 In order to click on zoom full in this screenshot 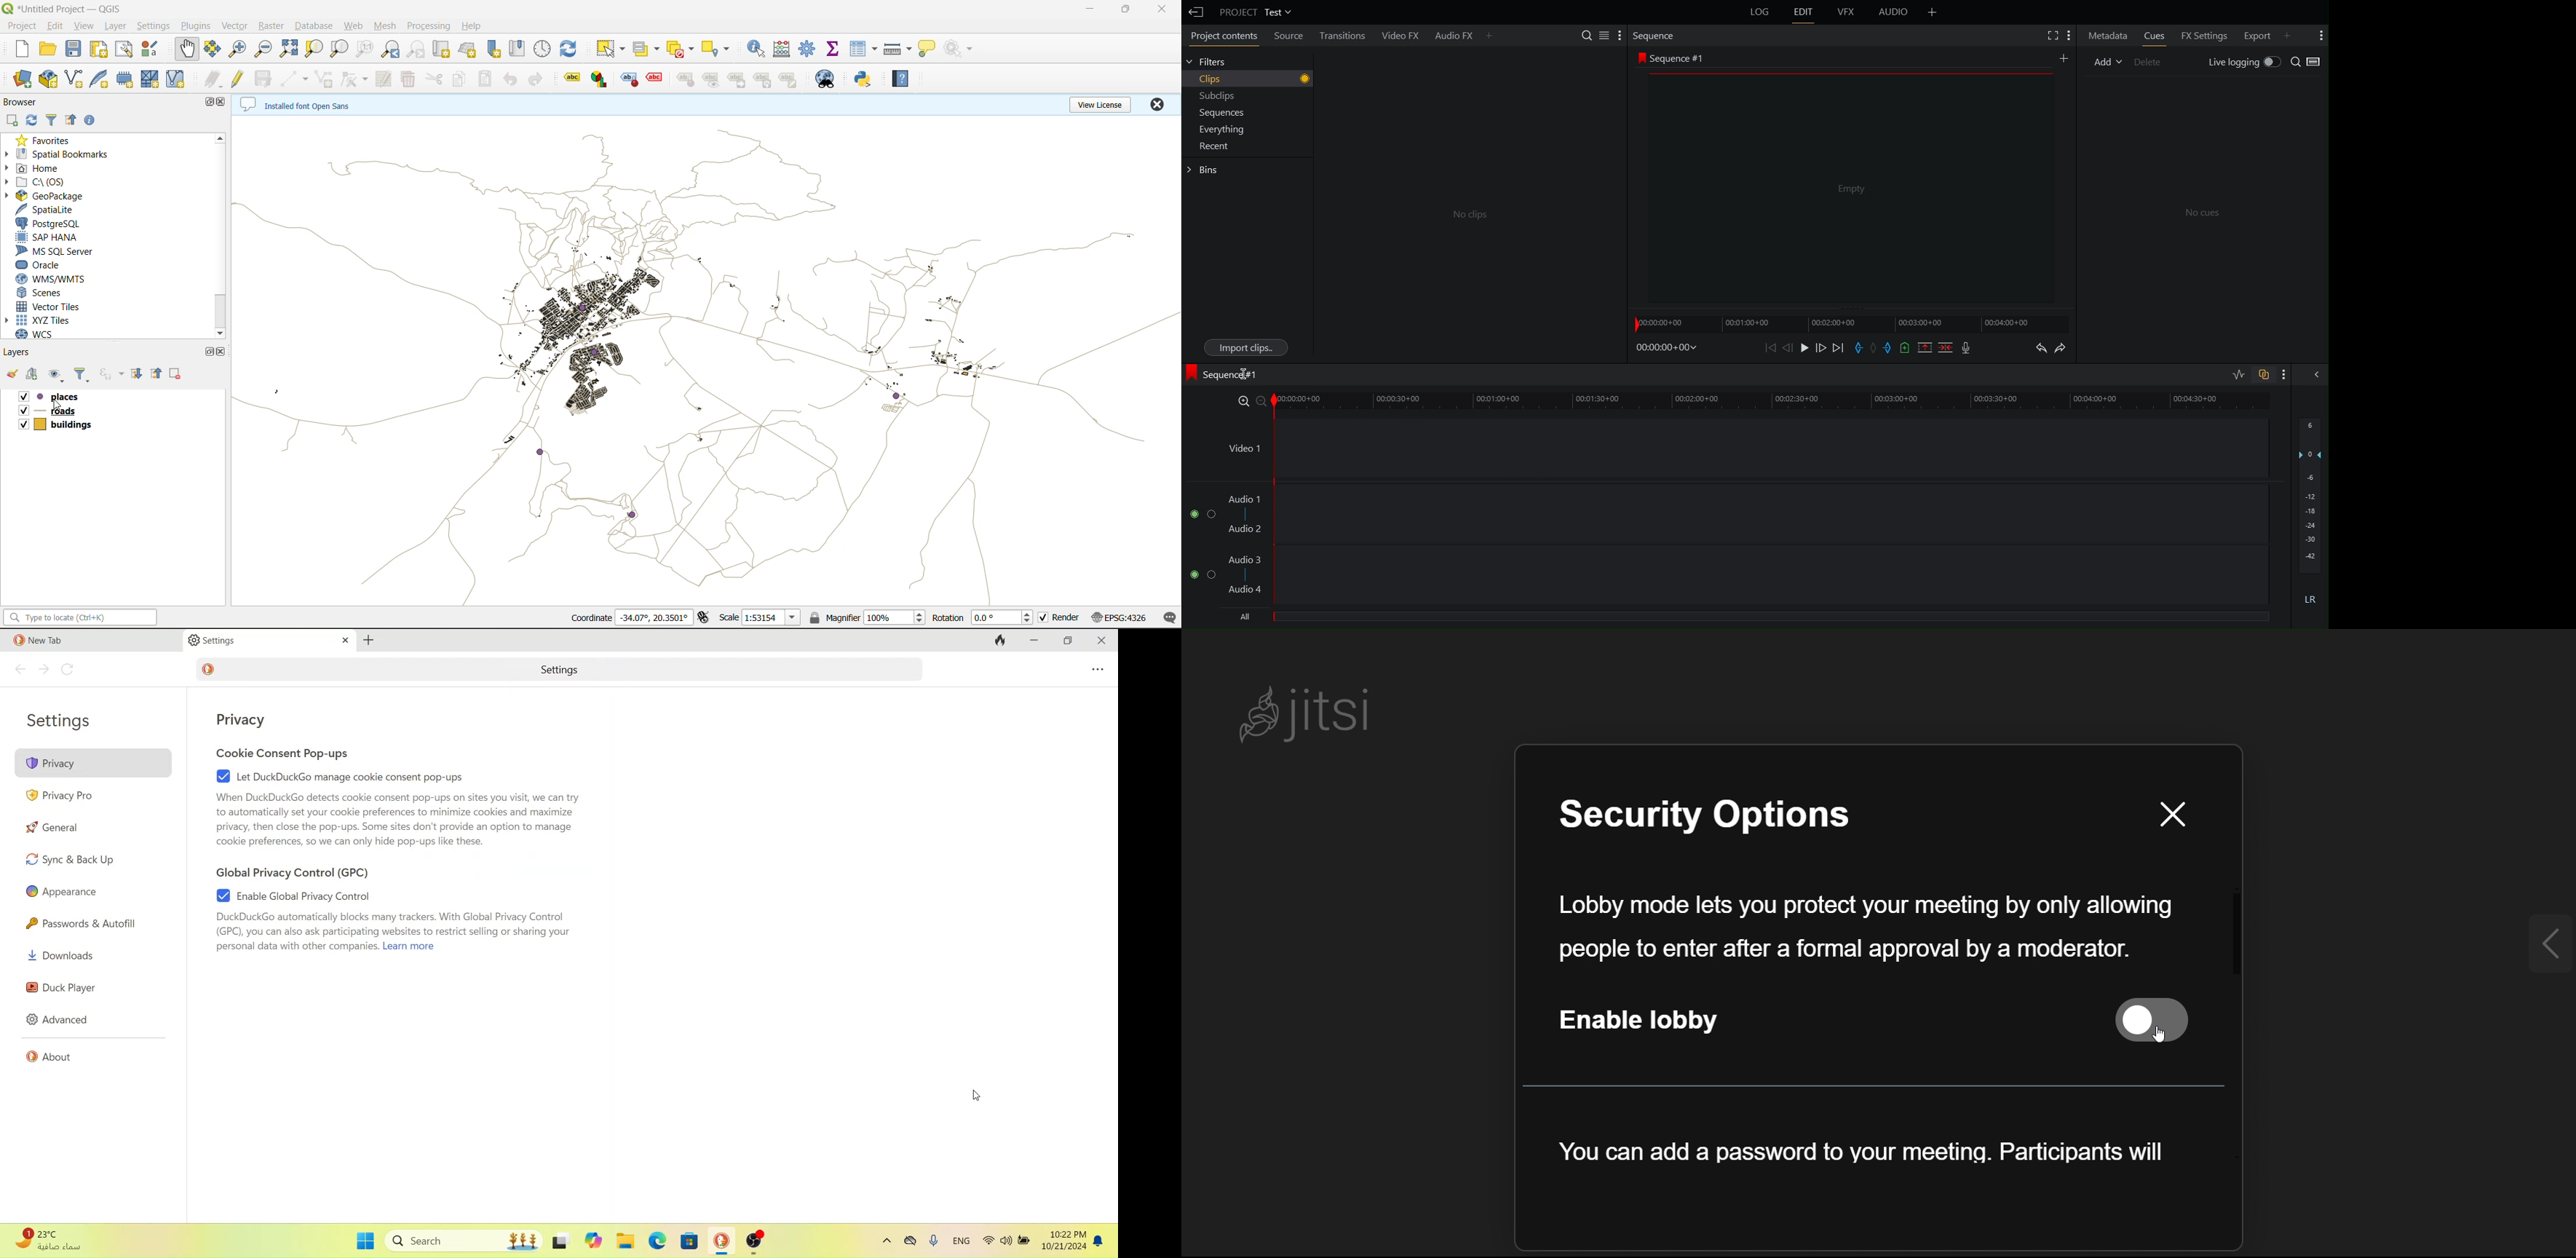, I will do `click(289, 50)`.